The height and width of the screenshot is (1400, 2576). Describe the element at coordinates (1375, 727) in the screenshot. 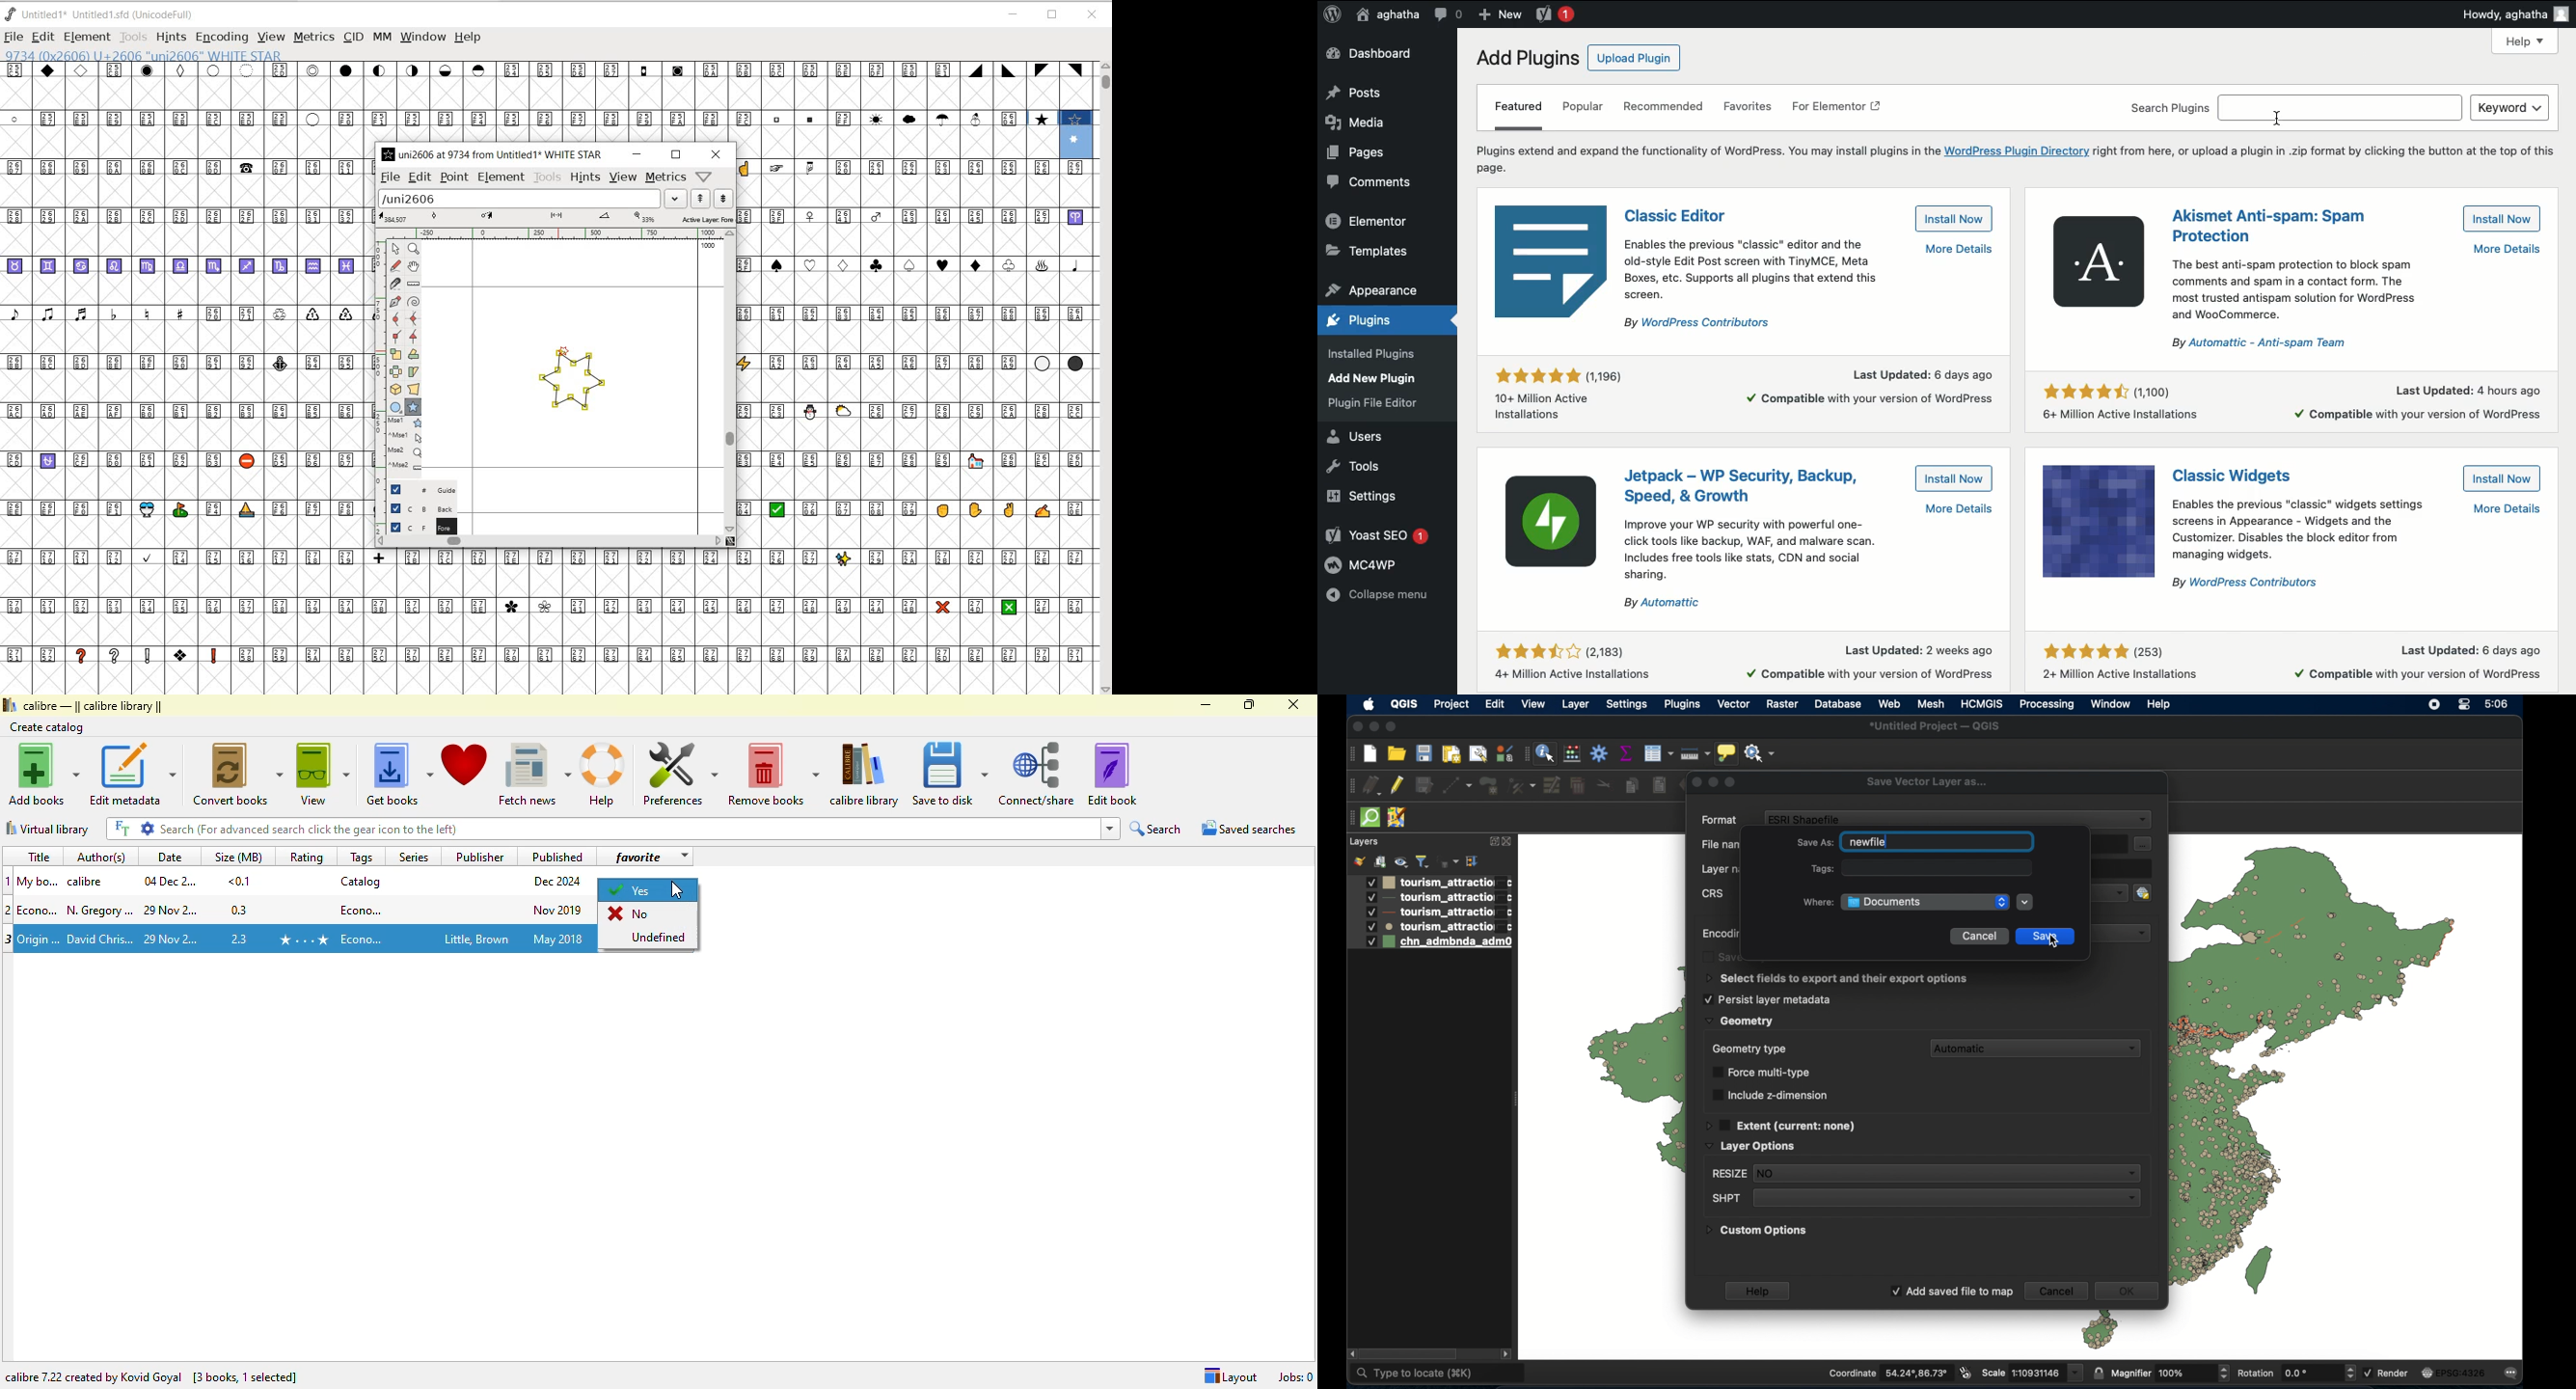

I see `minimize` at that location.